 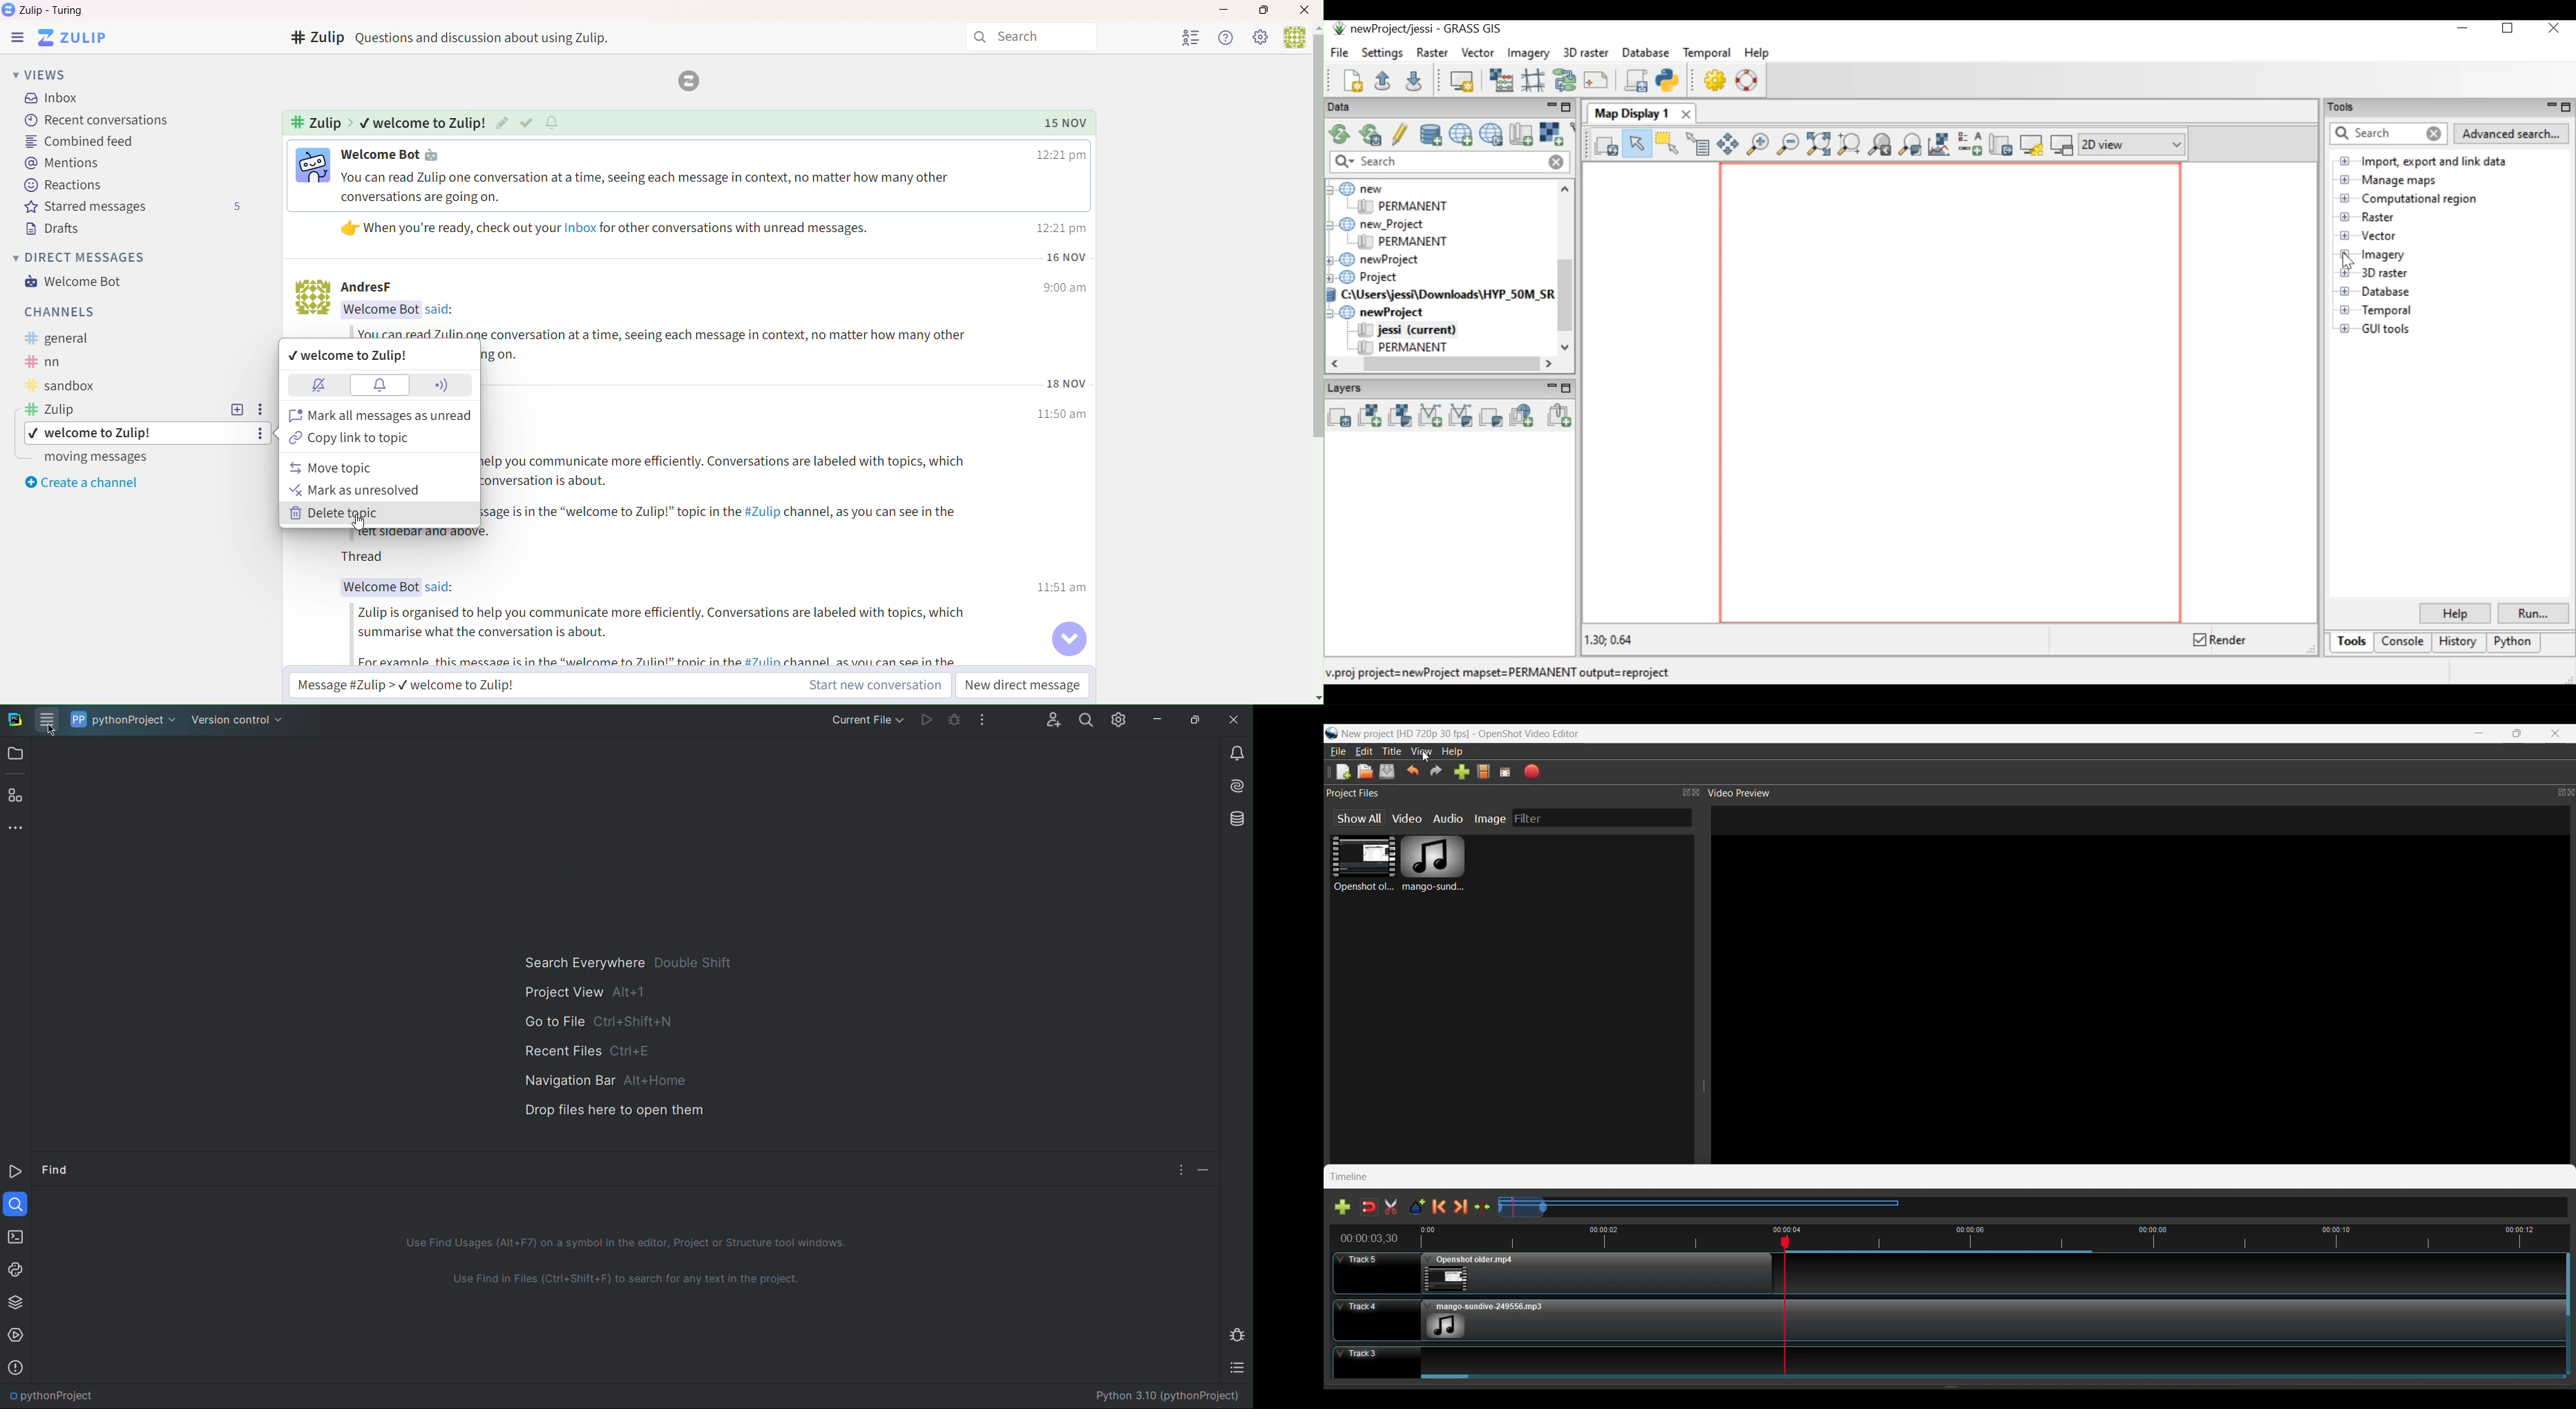 I want to click on Text, so click(x=671, y=624).